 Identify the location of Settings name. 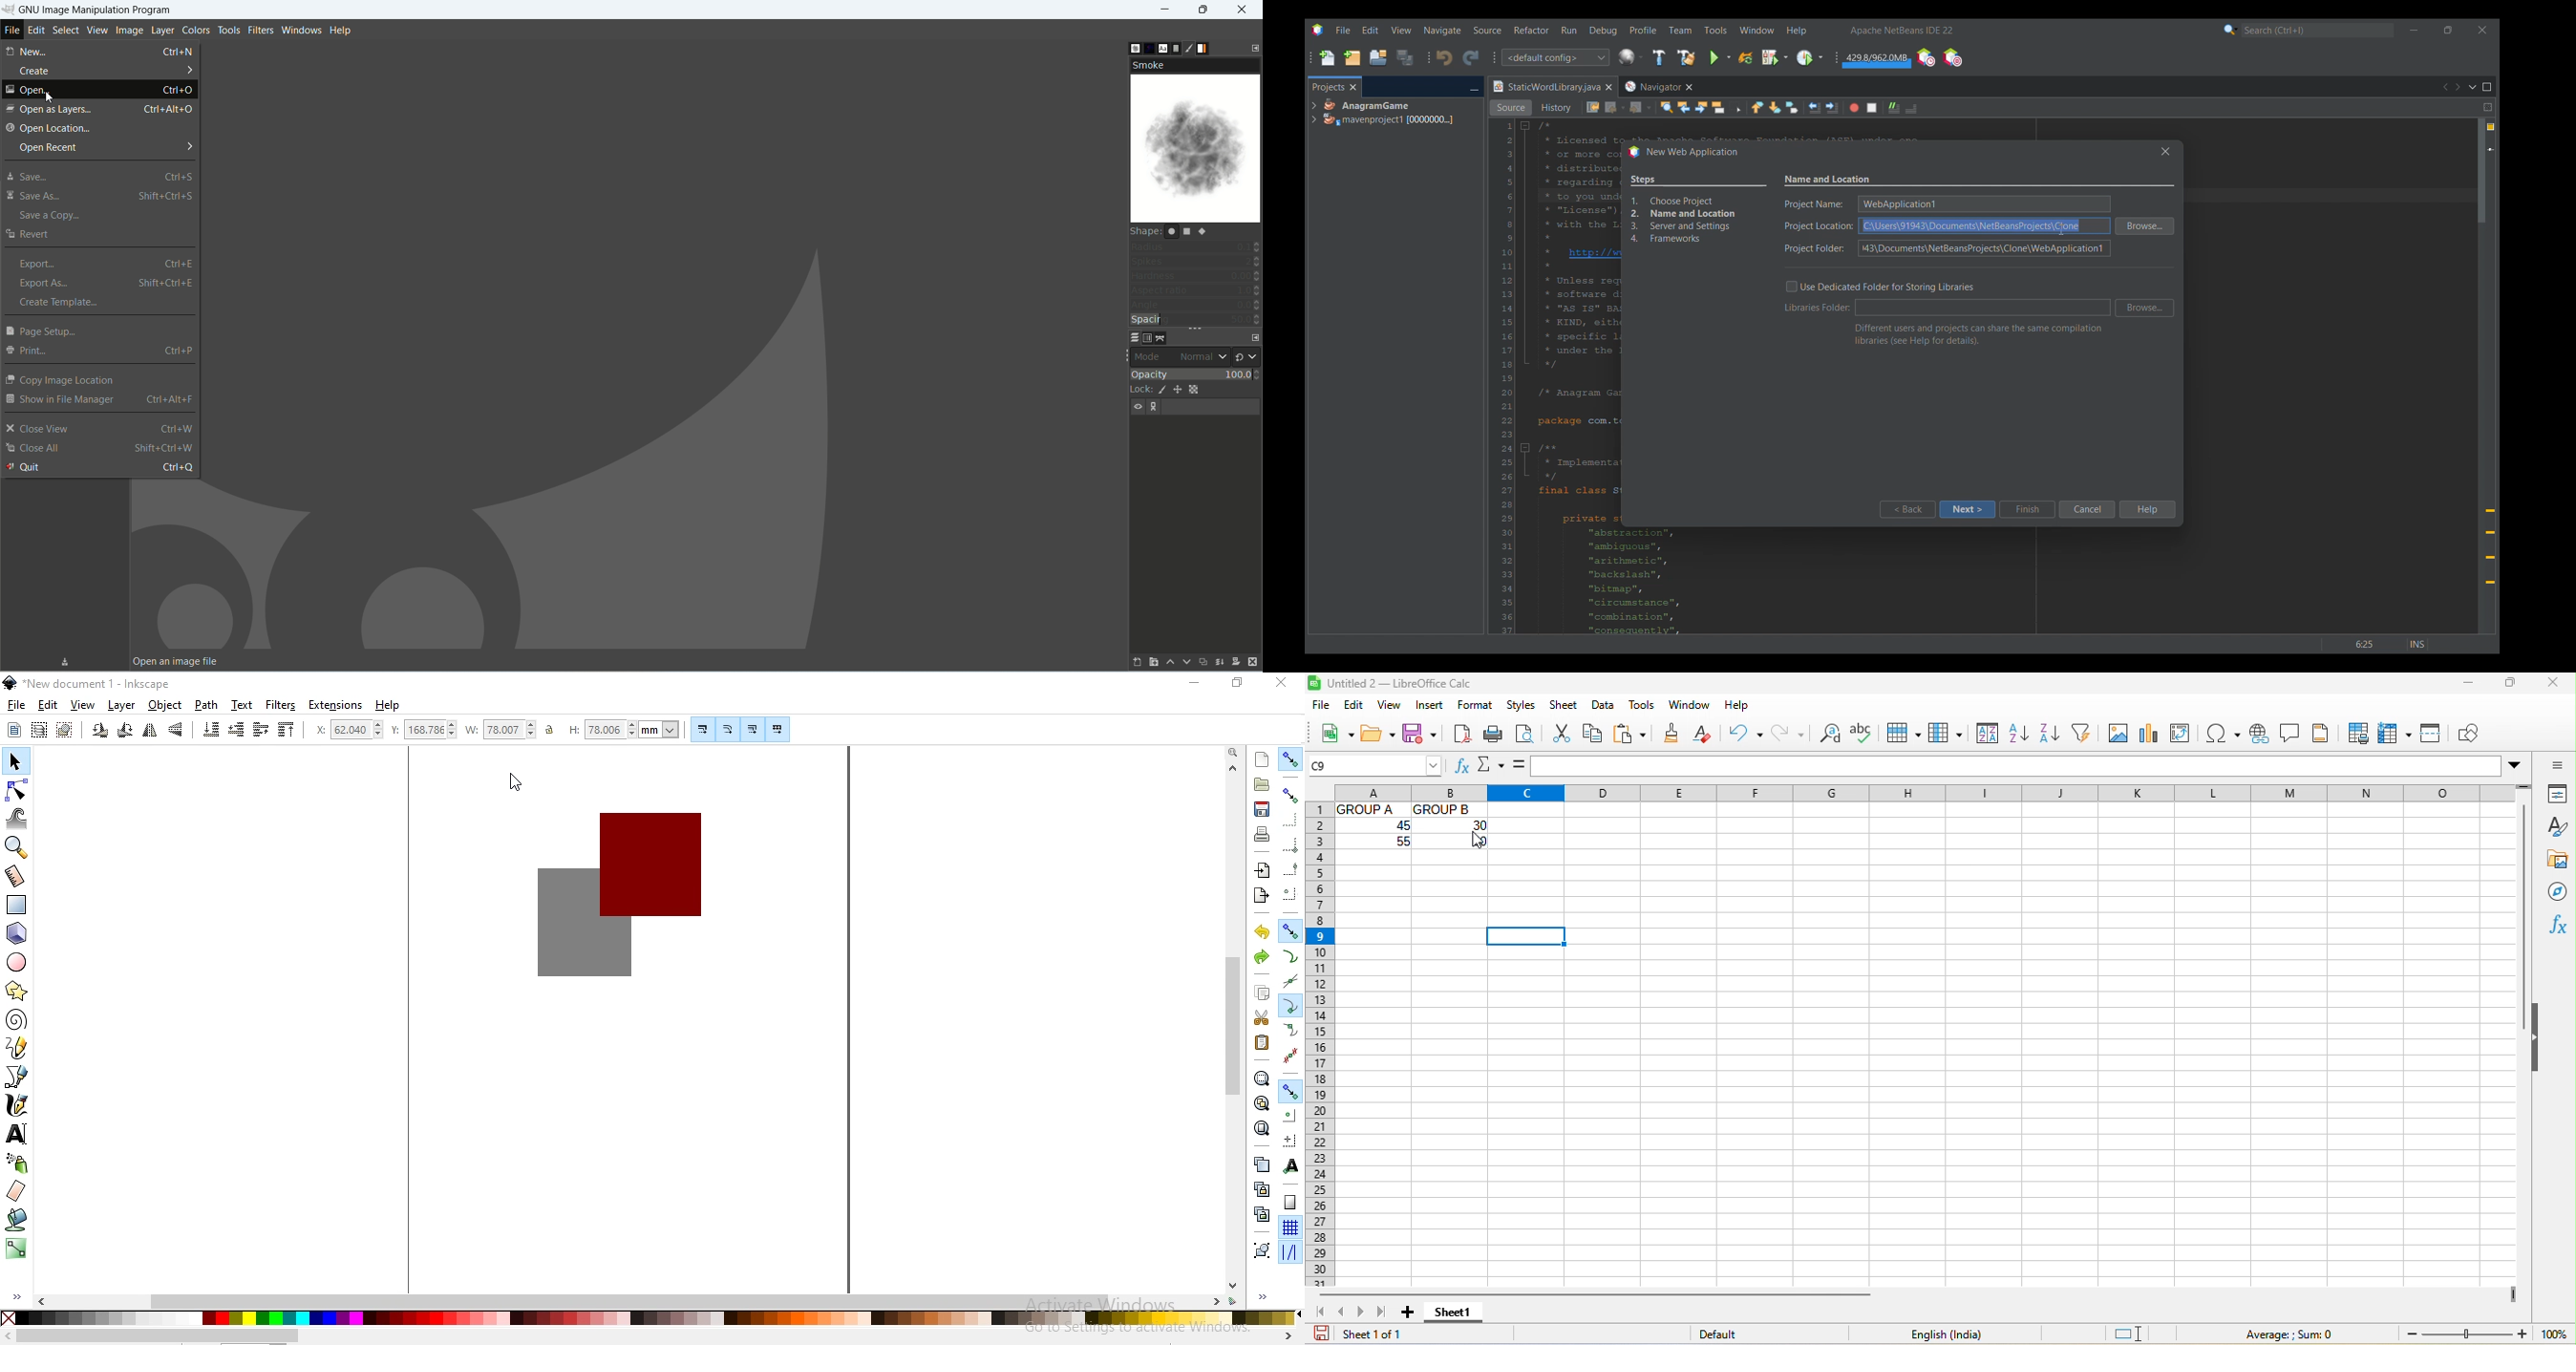
(1828, 180).